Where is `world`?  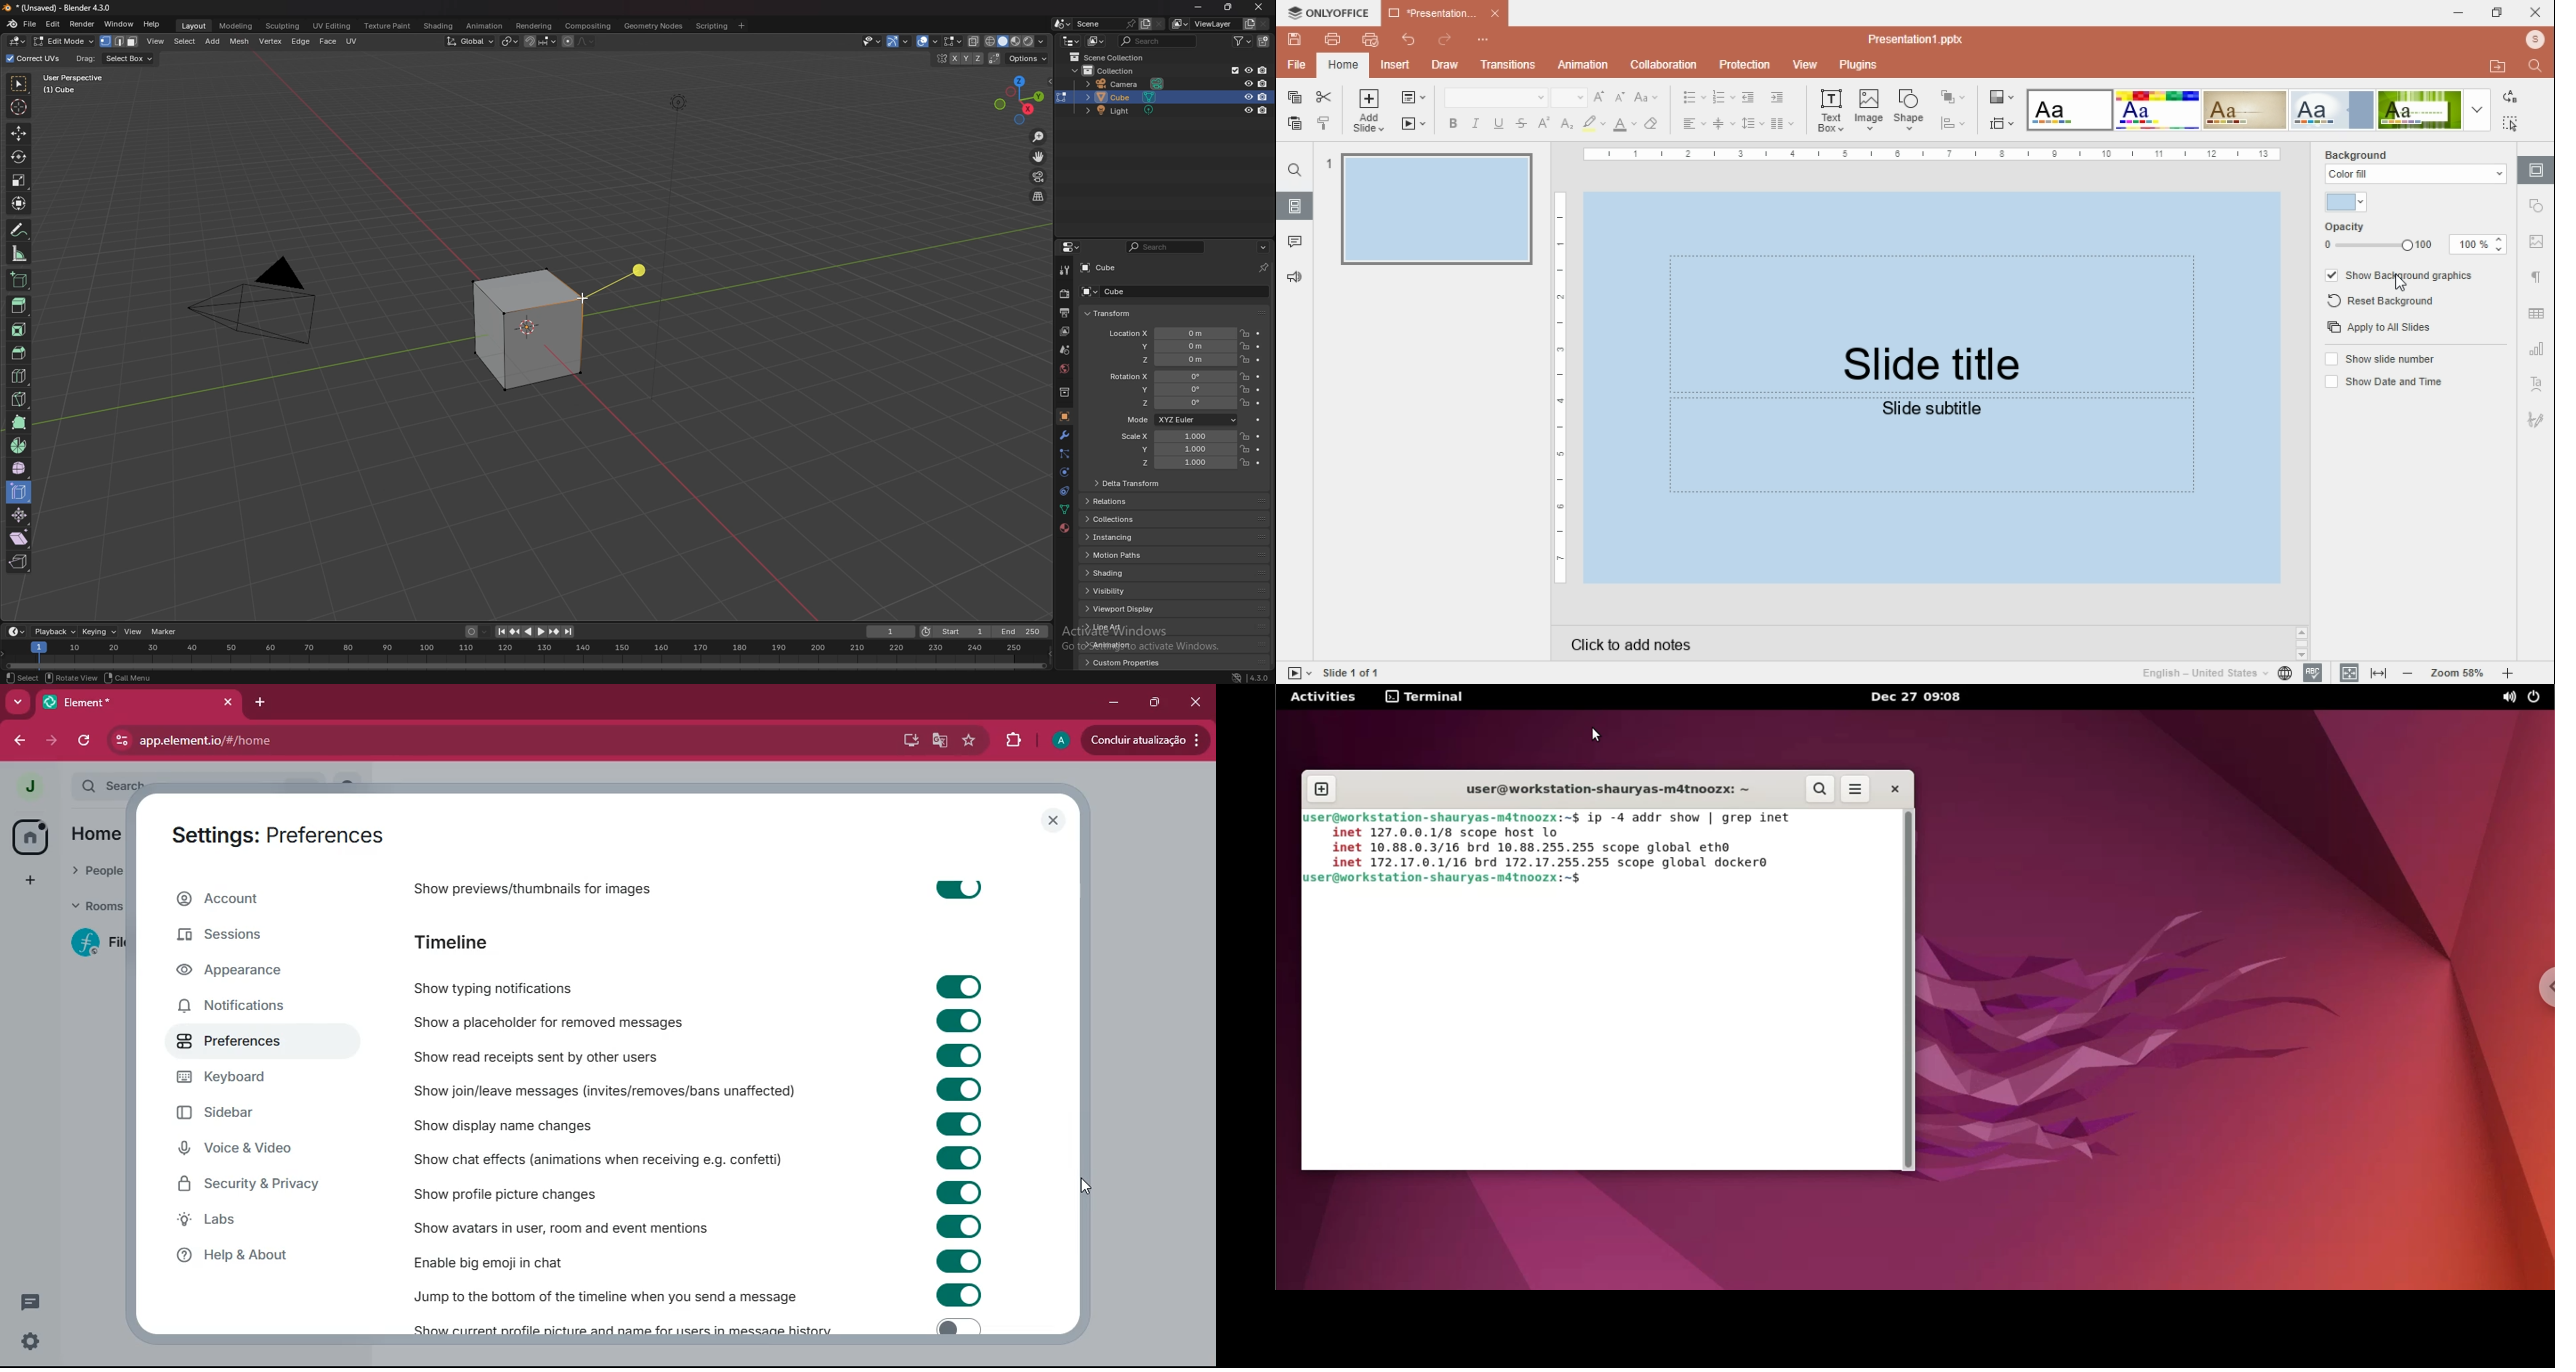
world is located at coordinates (1064, 368).